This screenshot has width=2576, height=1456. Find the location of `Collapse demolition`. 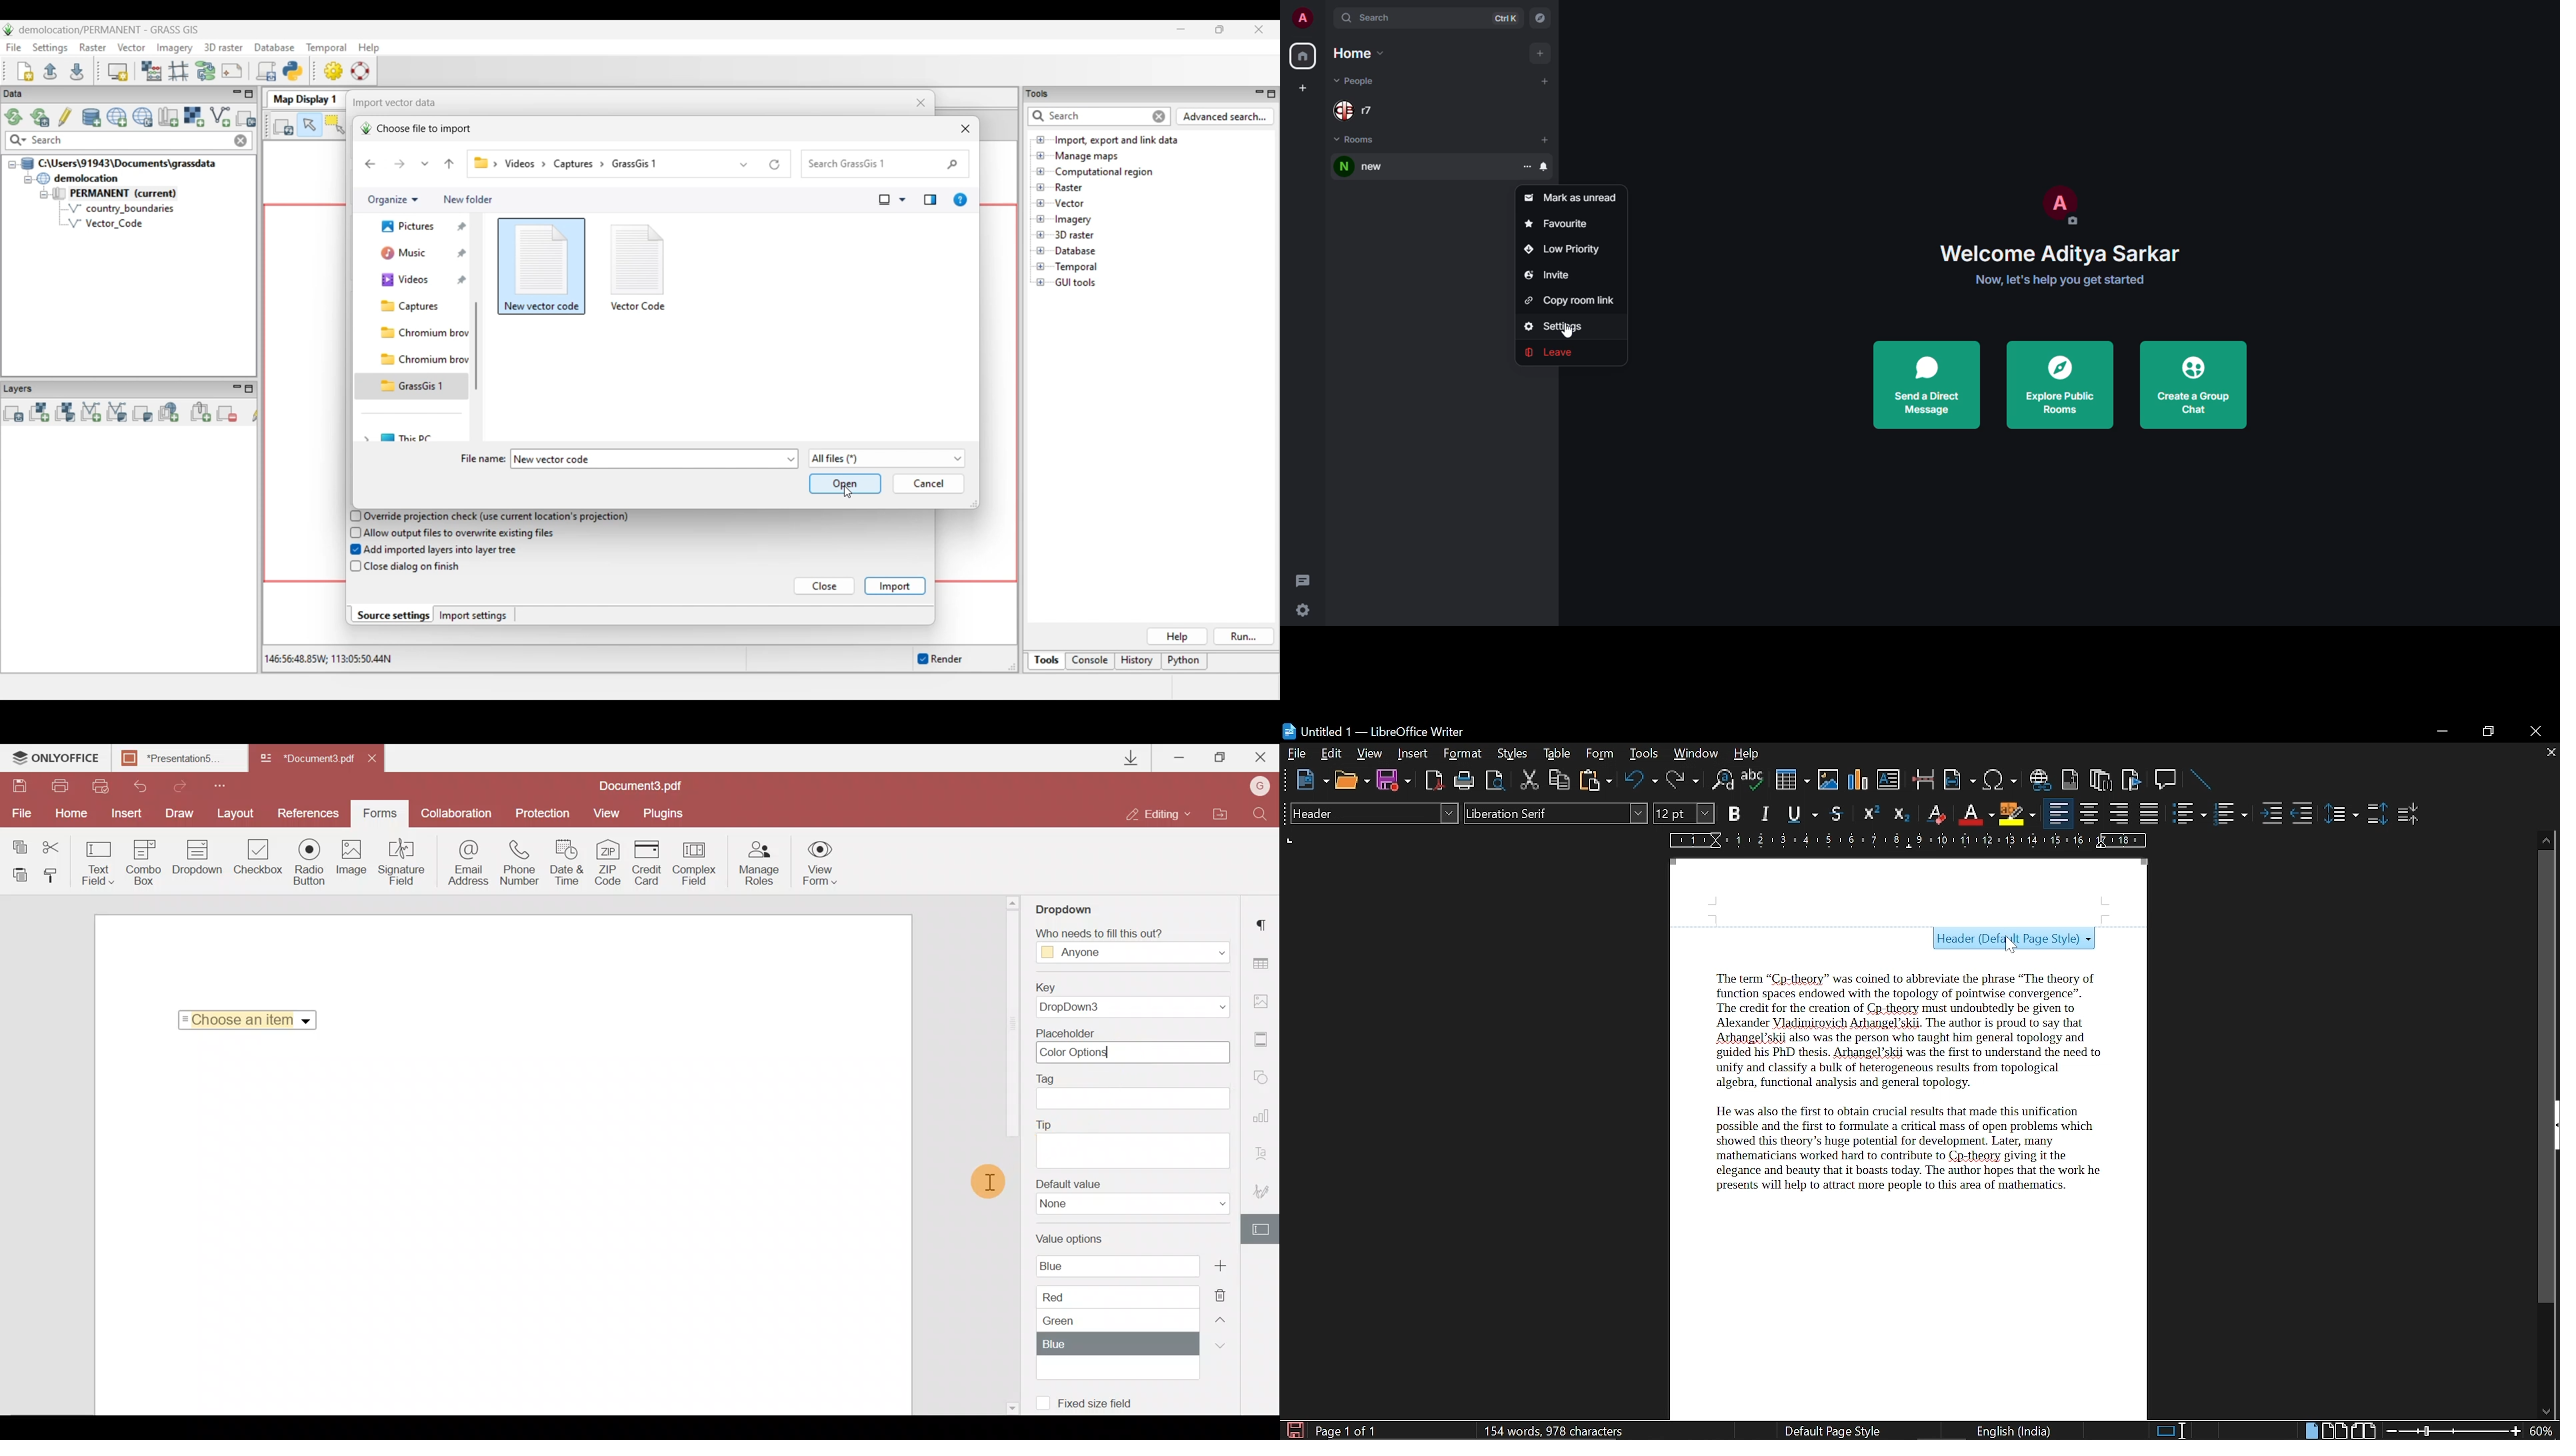

Collapse demolition is located at coordinates (27, 180).